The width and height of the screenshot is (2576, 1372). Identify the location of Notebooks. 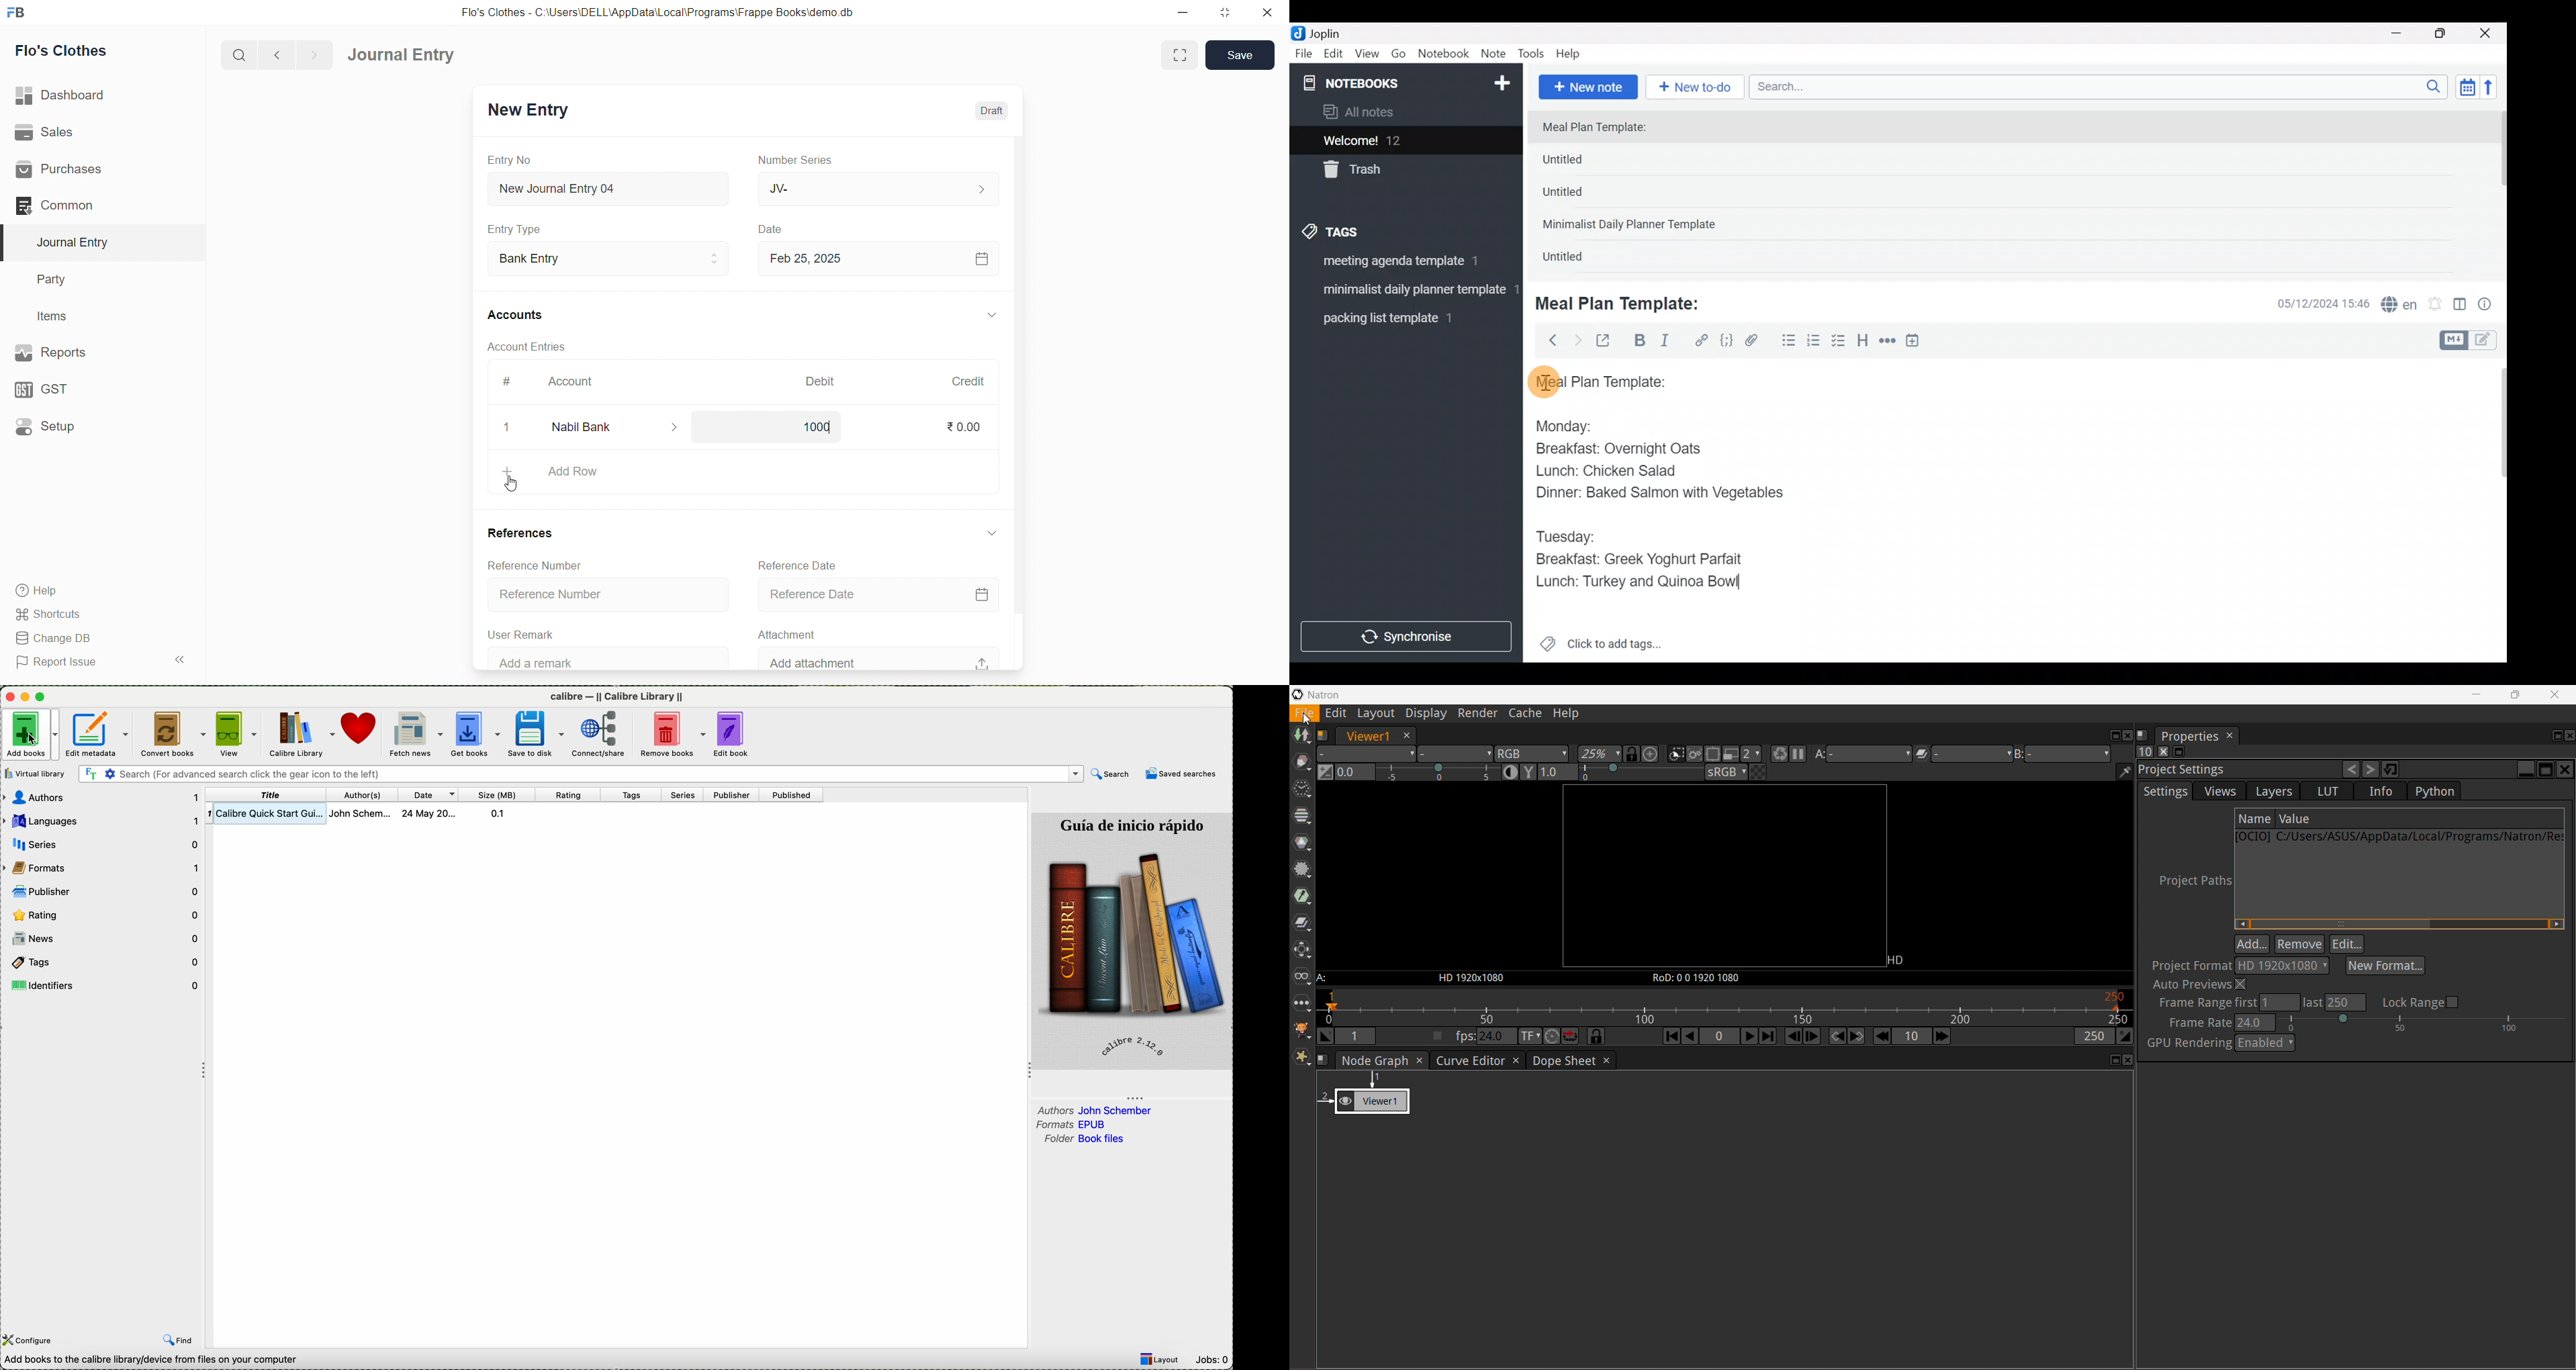
(1379, 82).